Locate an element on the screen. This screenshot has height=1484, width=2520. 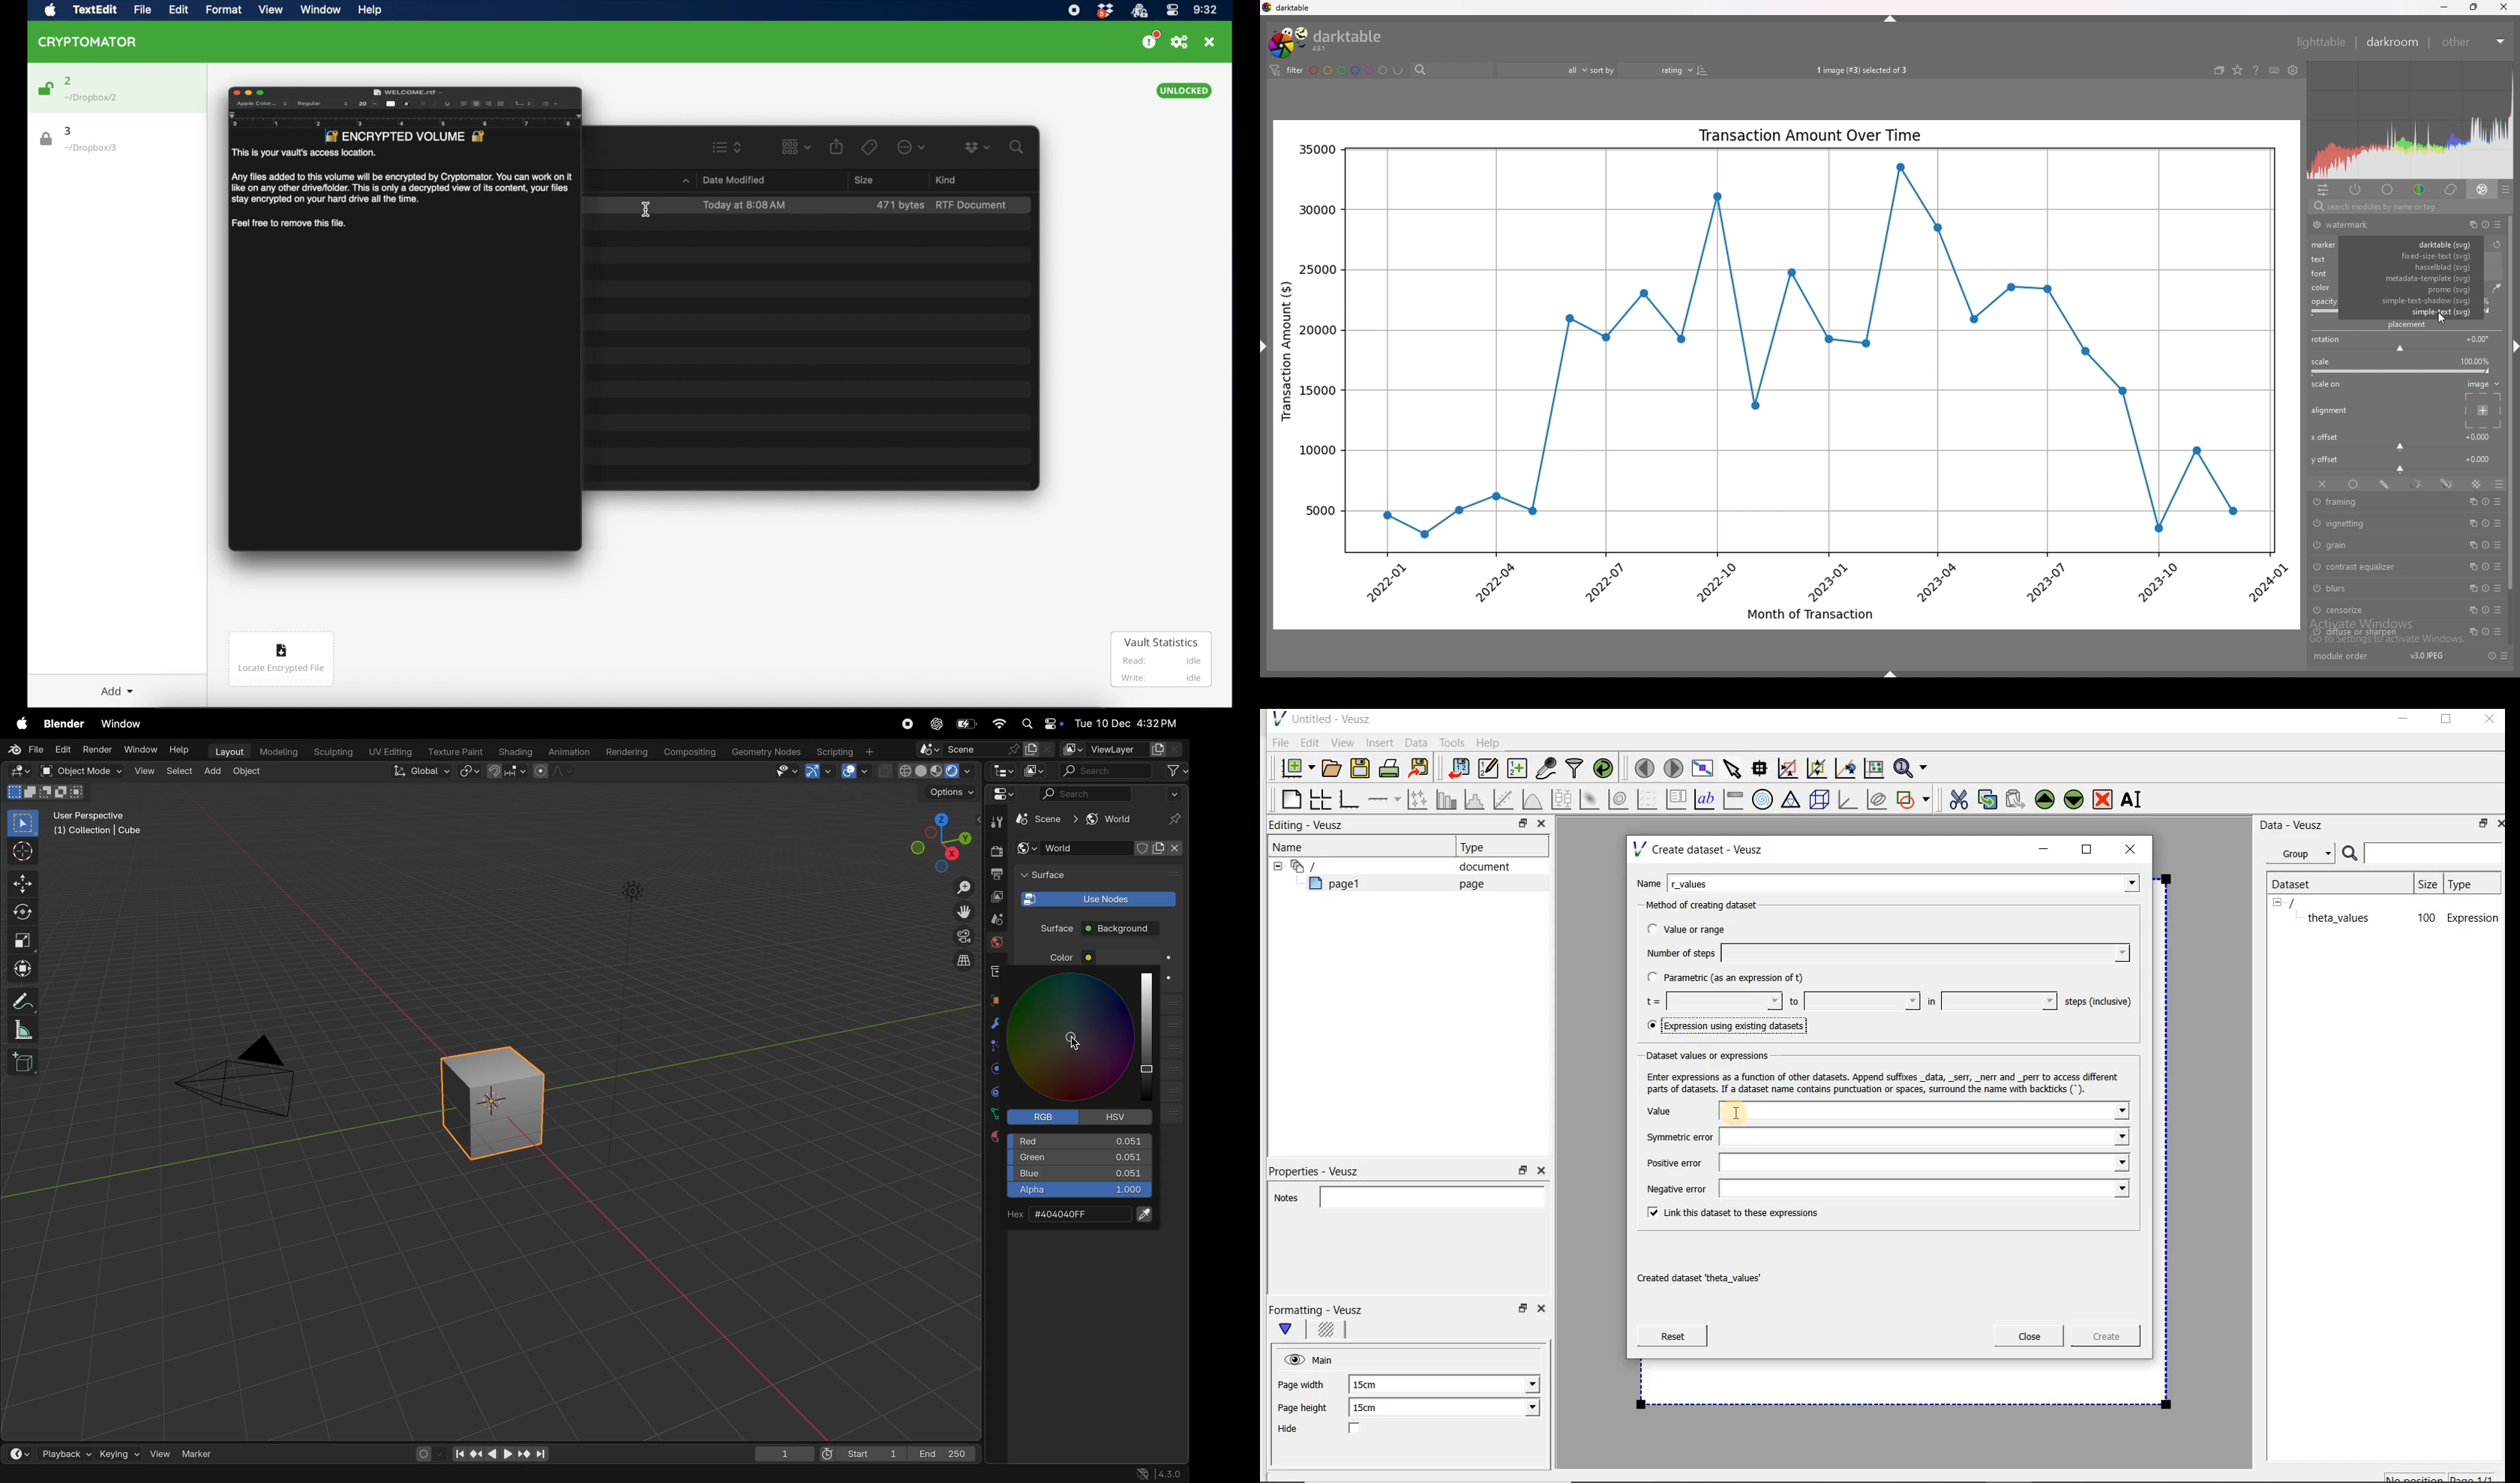
15cm is located at coordinates (1373, 1385).